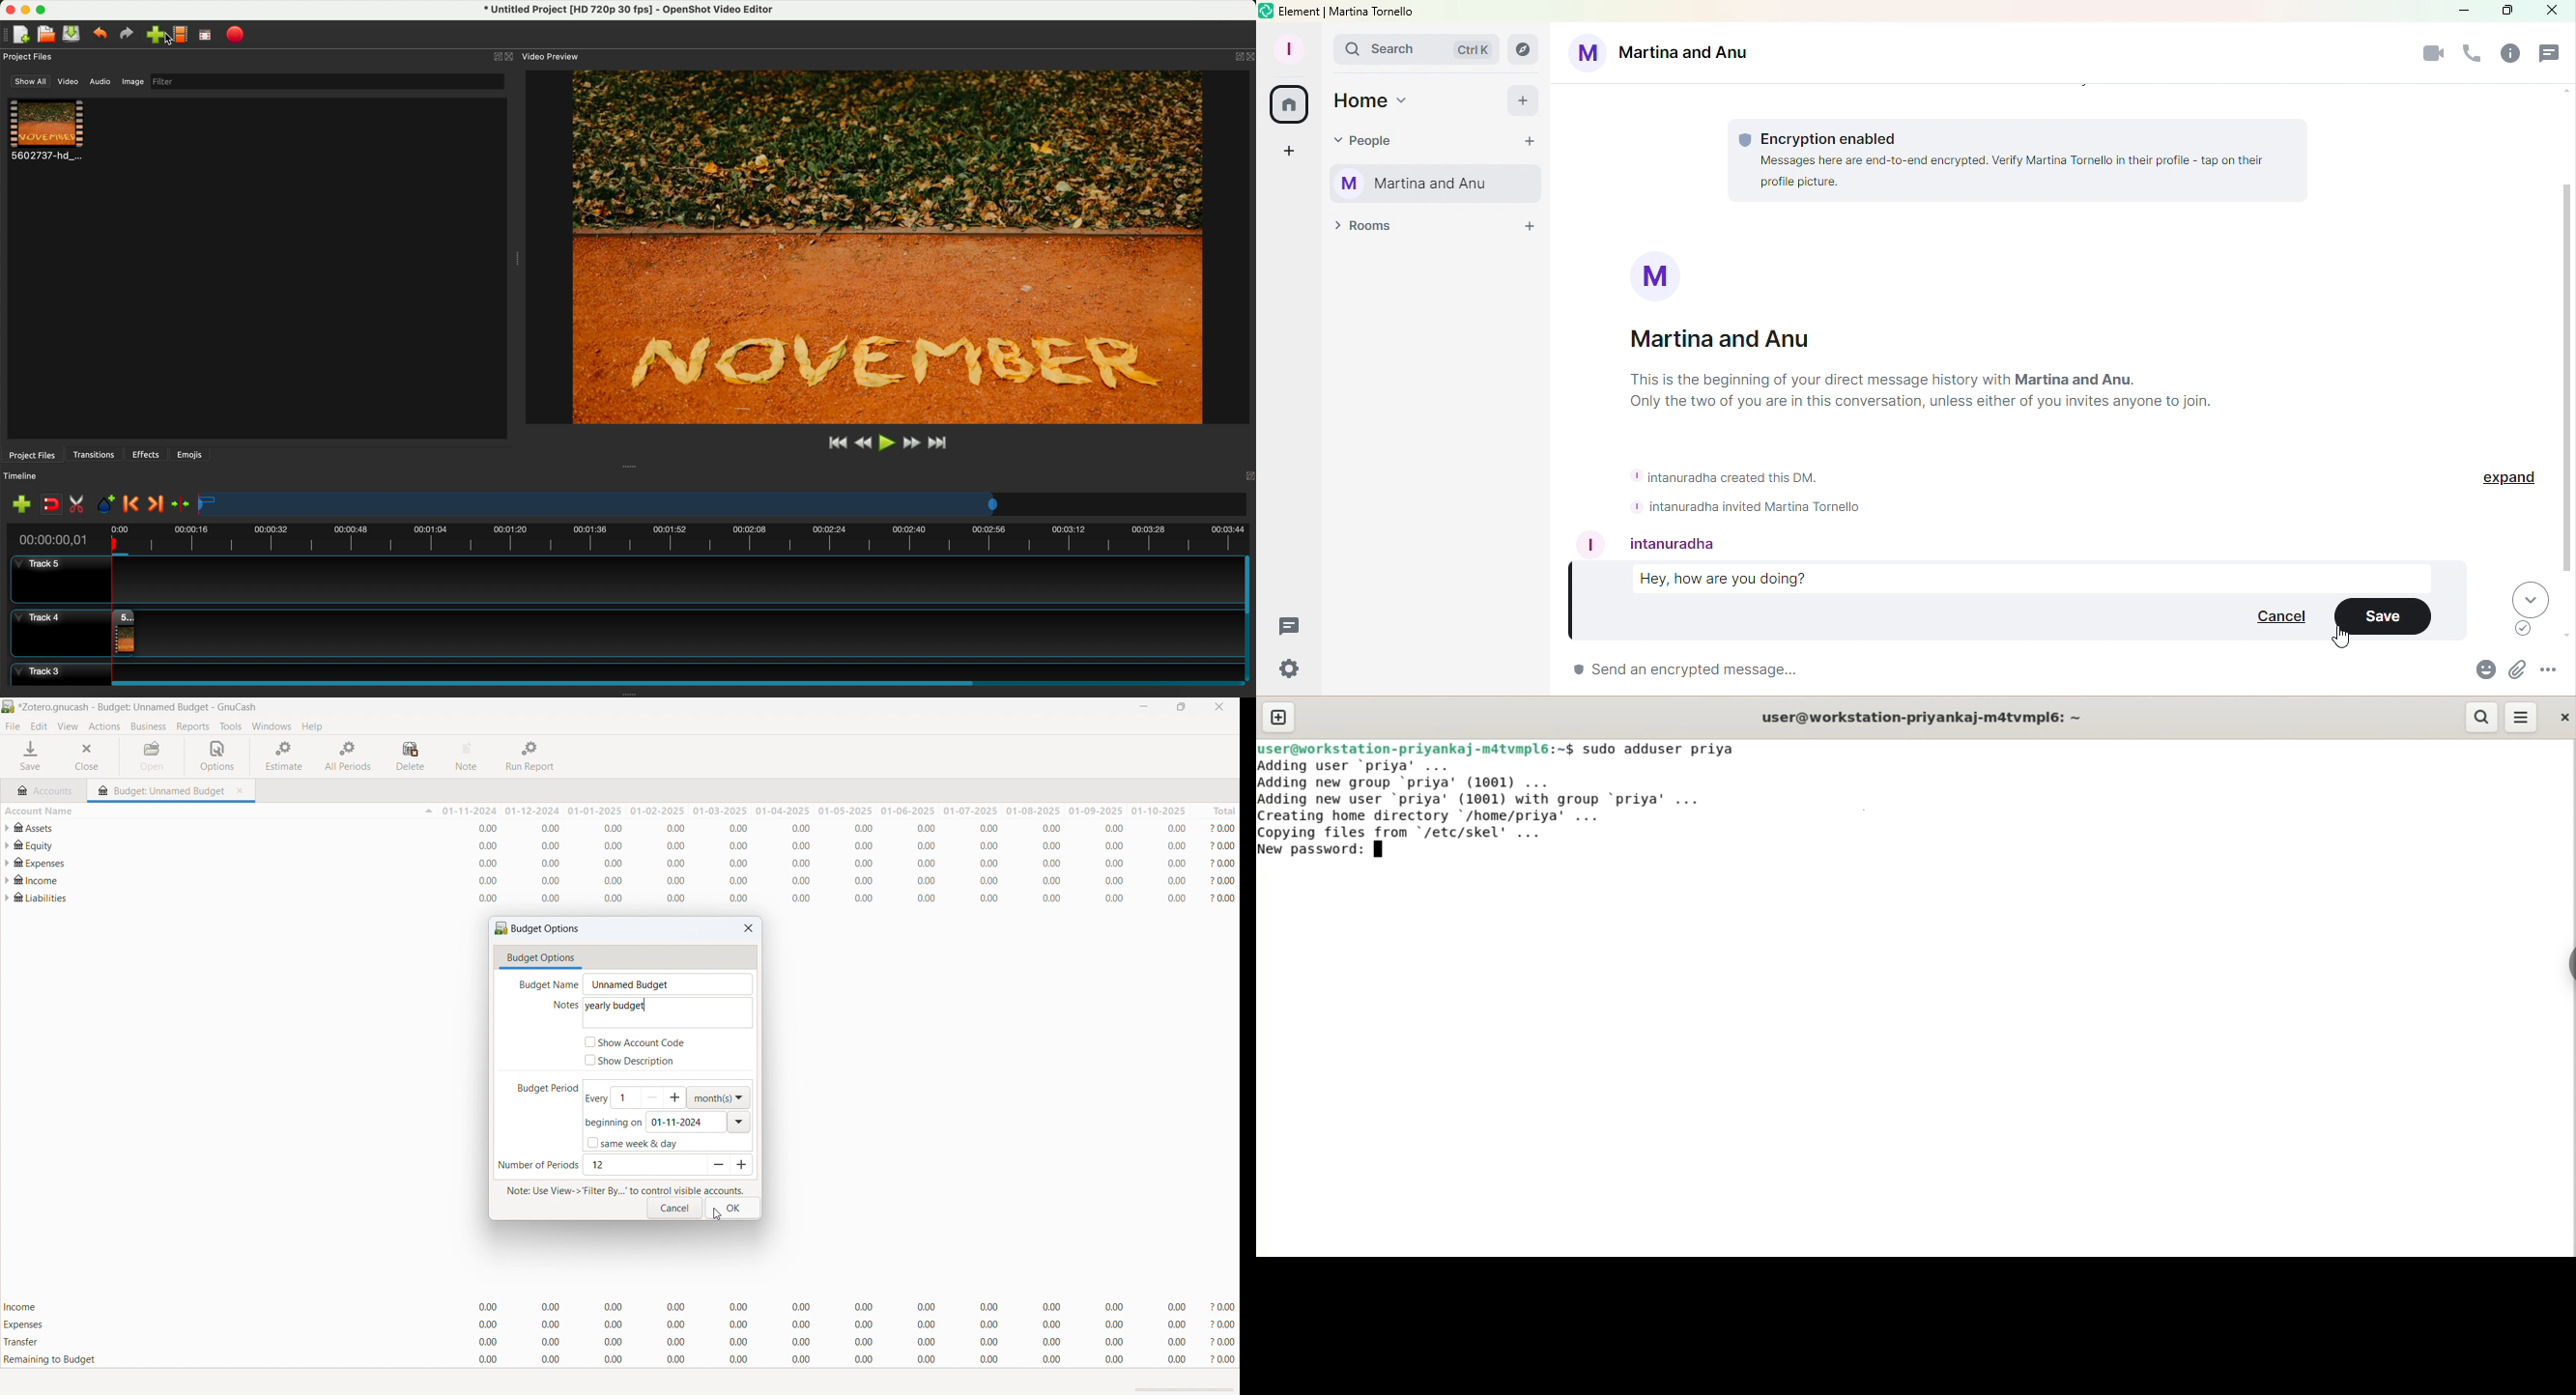 The height and width of the screenshot is (1400, 2576). What do you see at coordinates (8, 862) in the screenshot?
I see `expand subaccounts` at bounding box center [8, 862].